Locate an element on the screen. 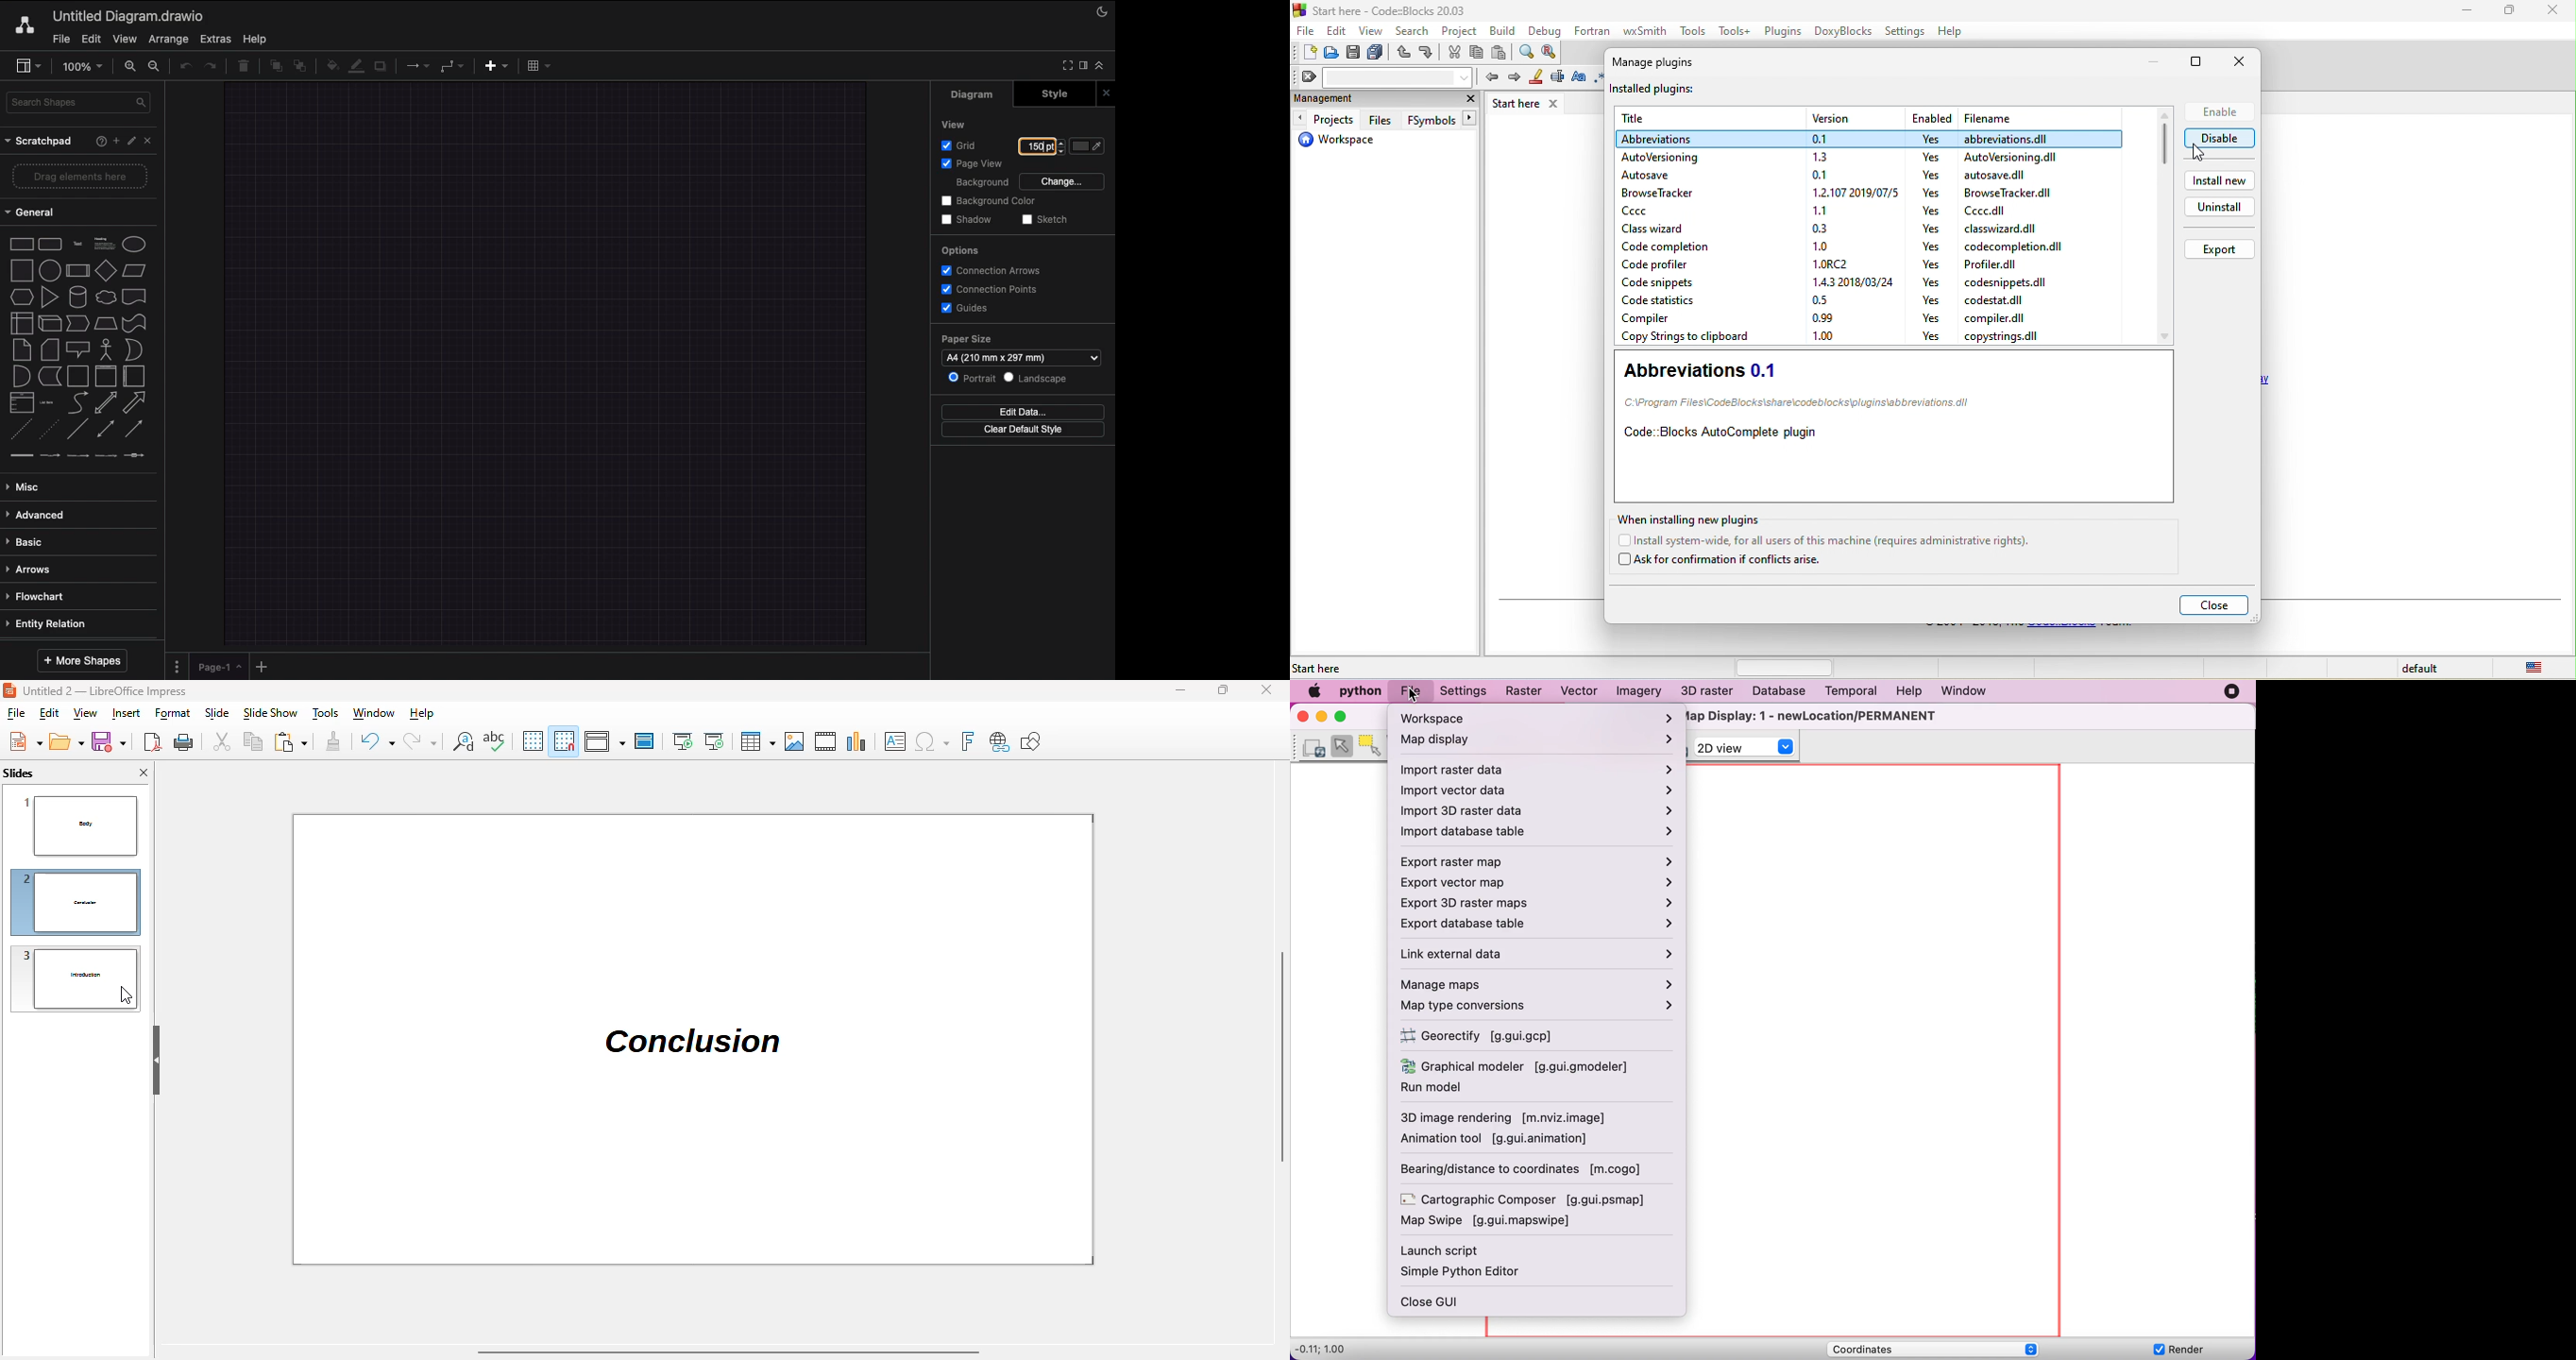  Arrows is located at coordinates (32, 569).